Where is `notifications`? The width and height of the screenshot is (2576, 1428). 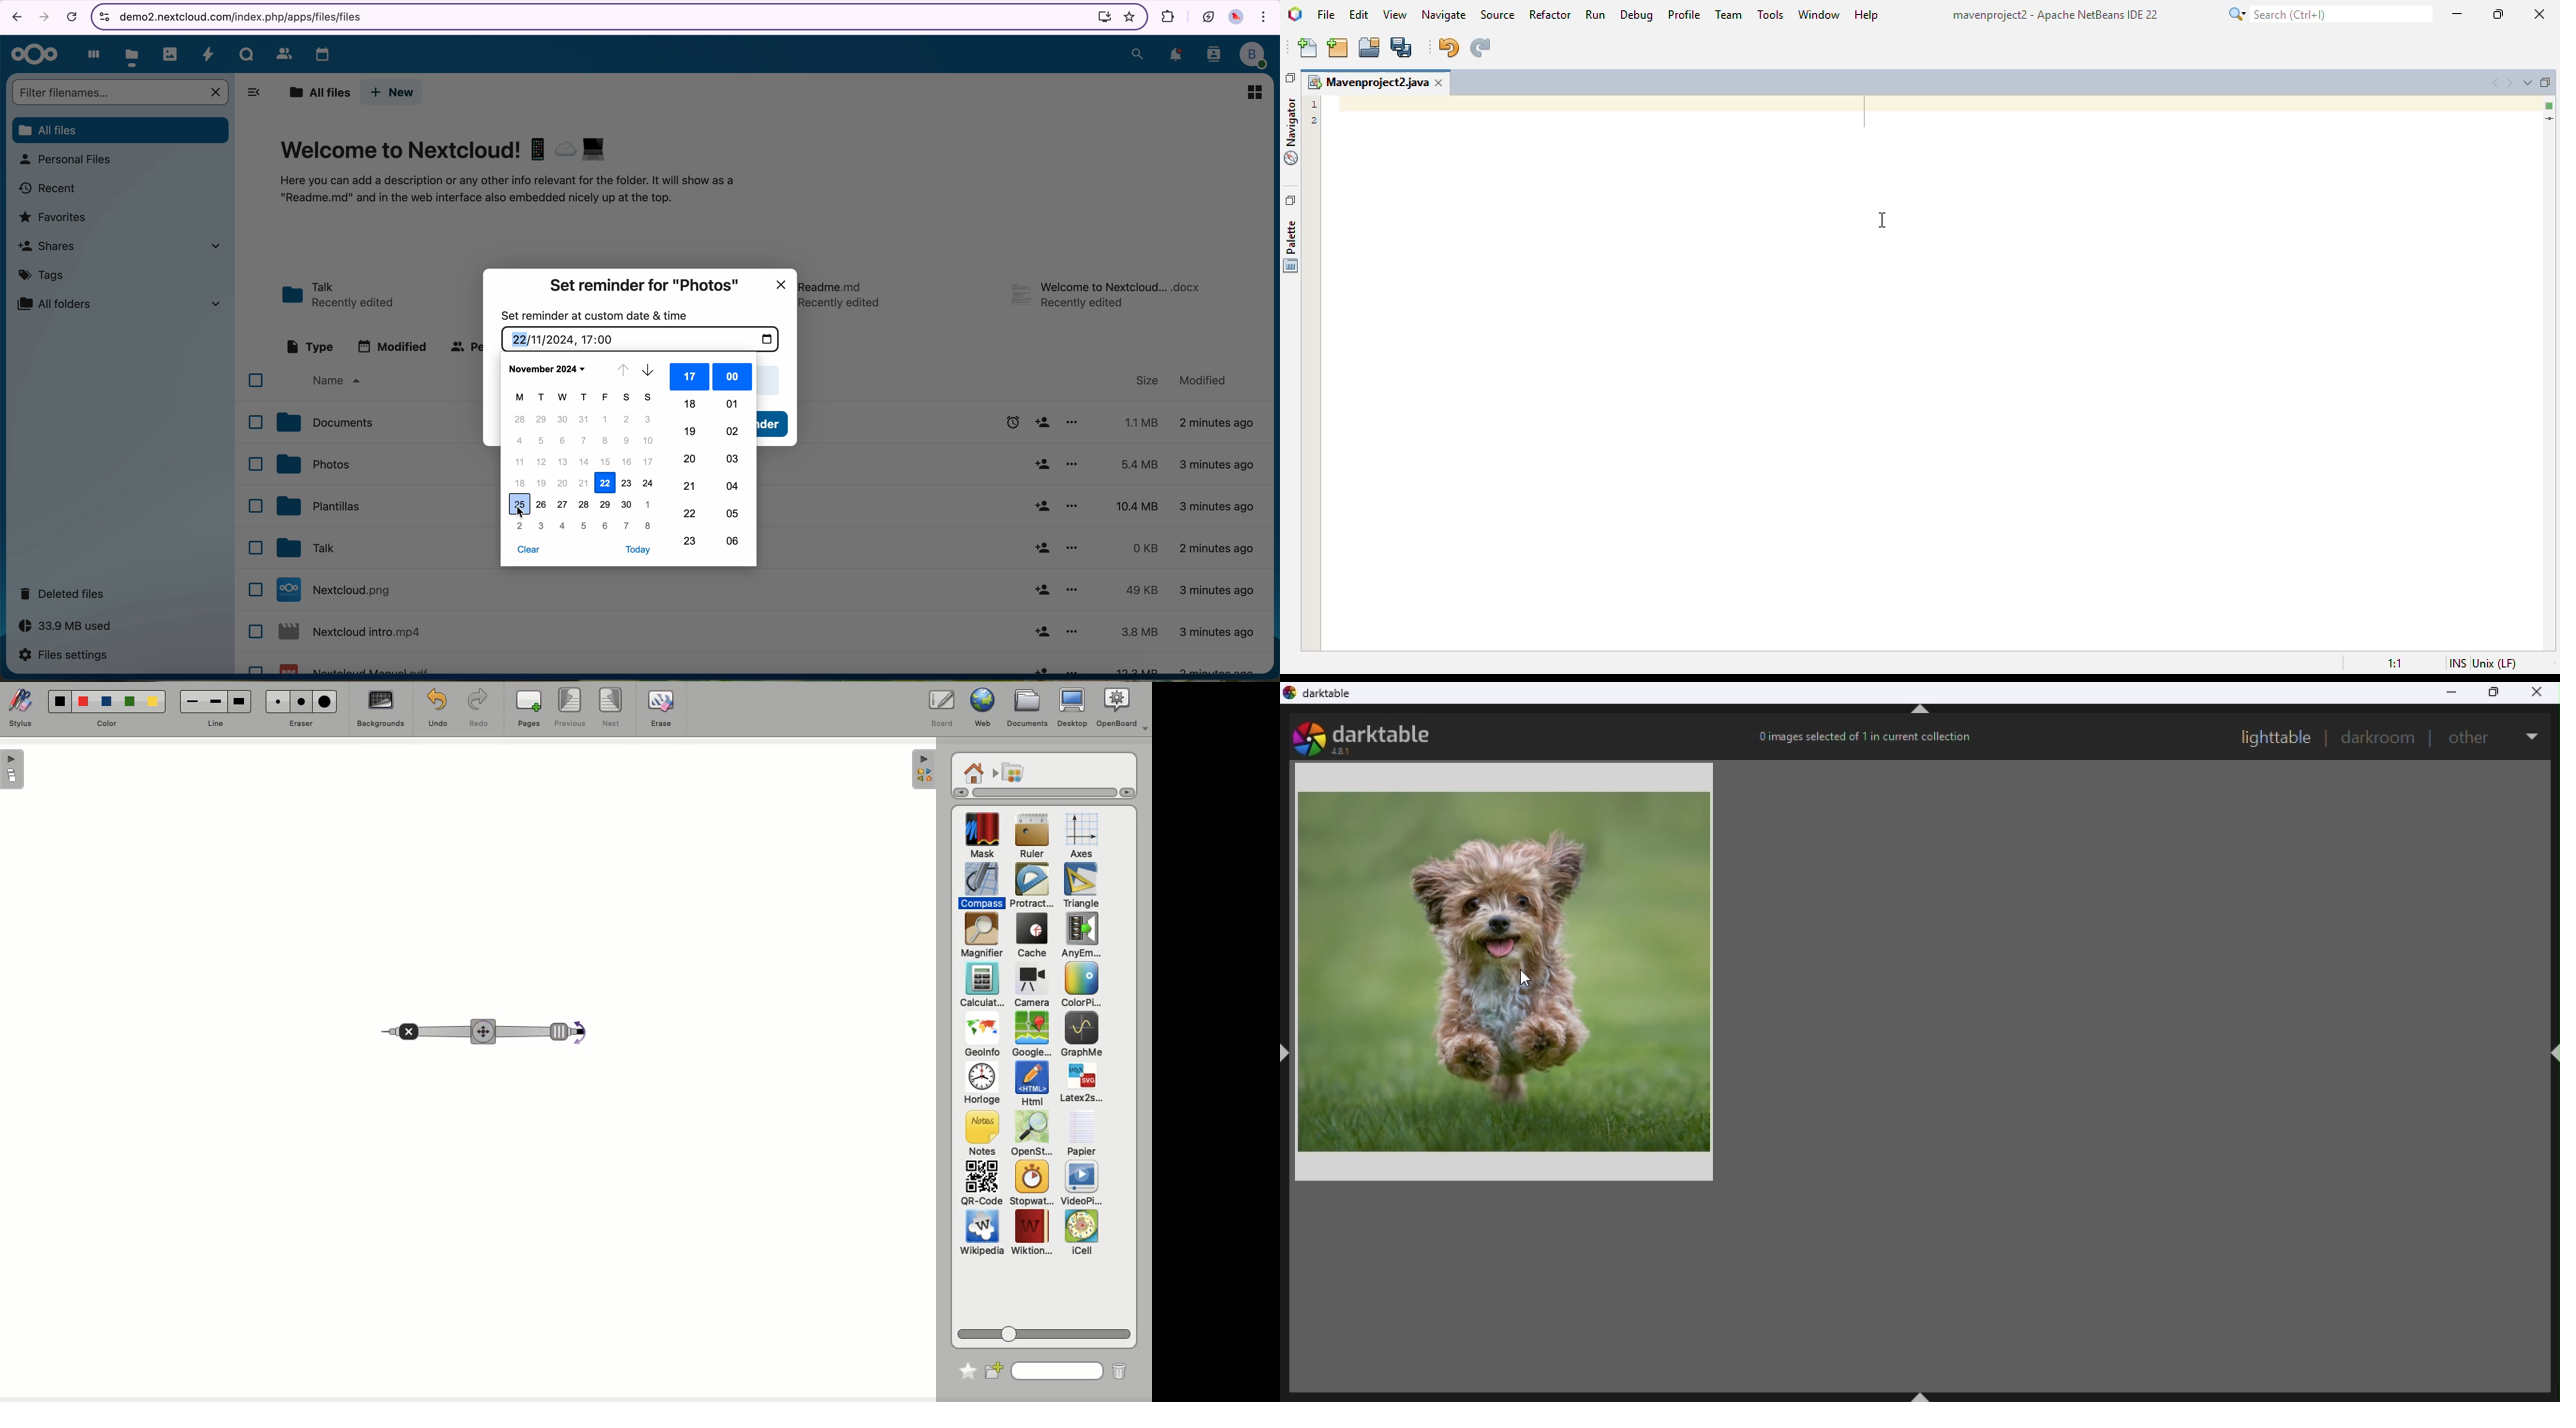 notifications is located at coordinates (1175, 56).